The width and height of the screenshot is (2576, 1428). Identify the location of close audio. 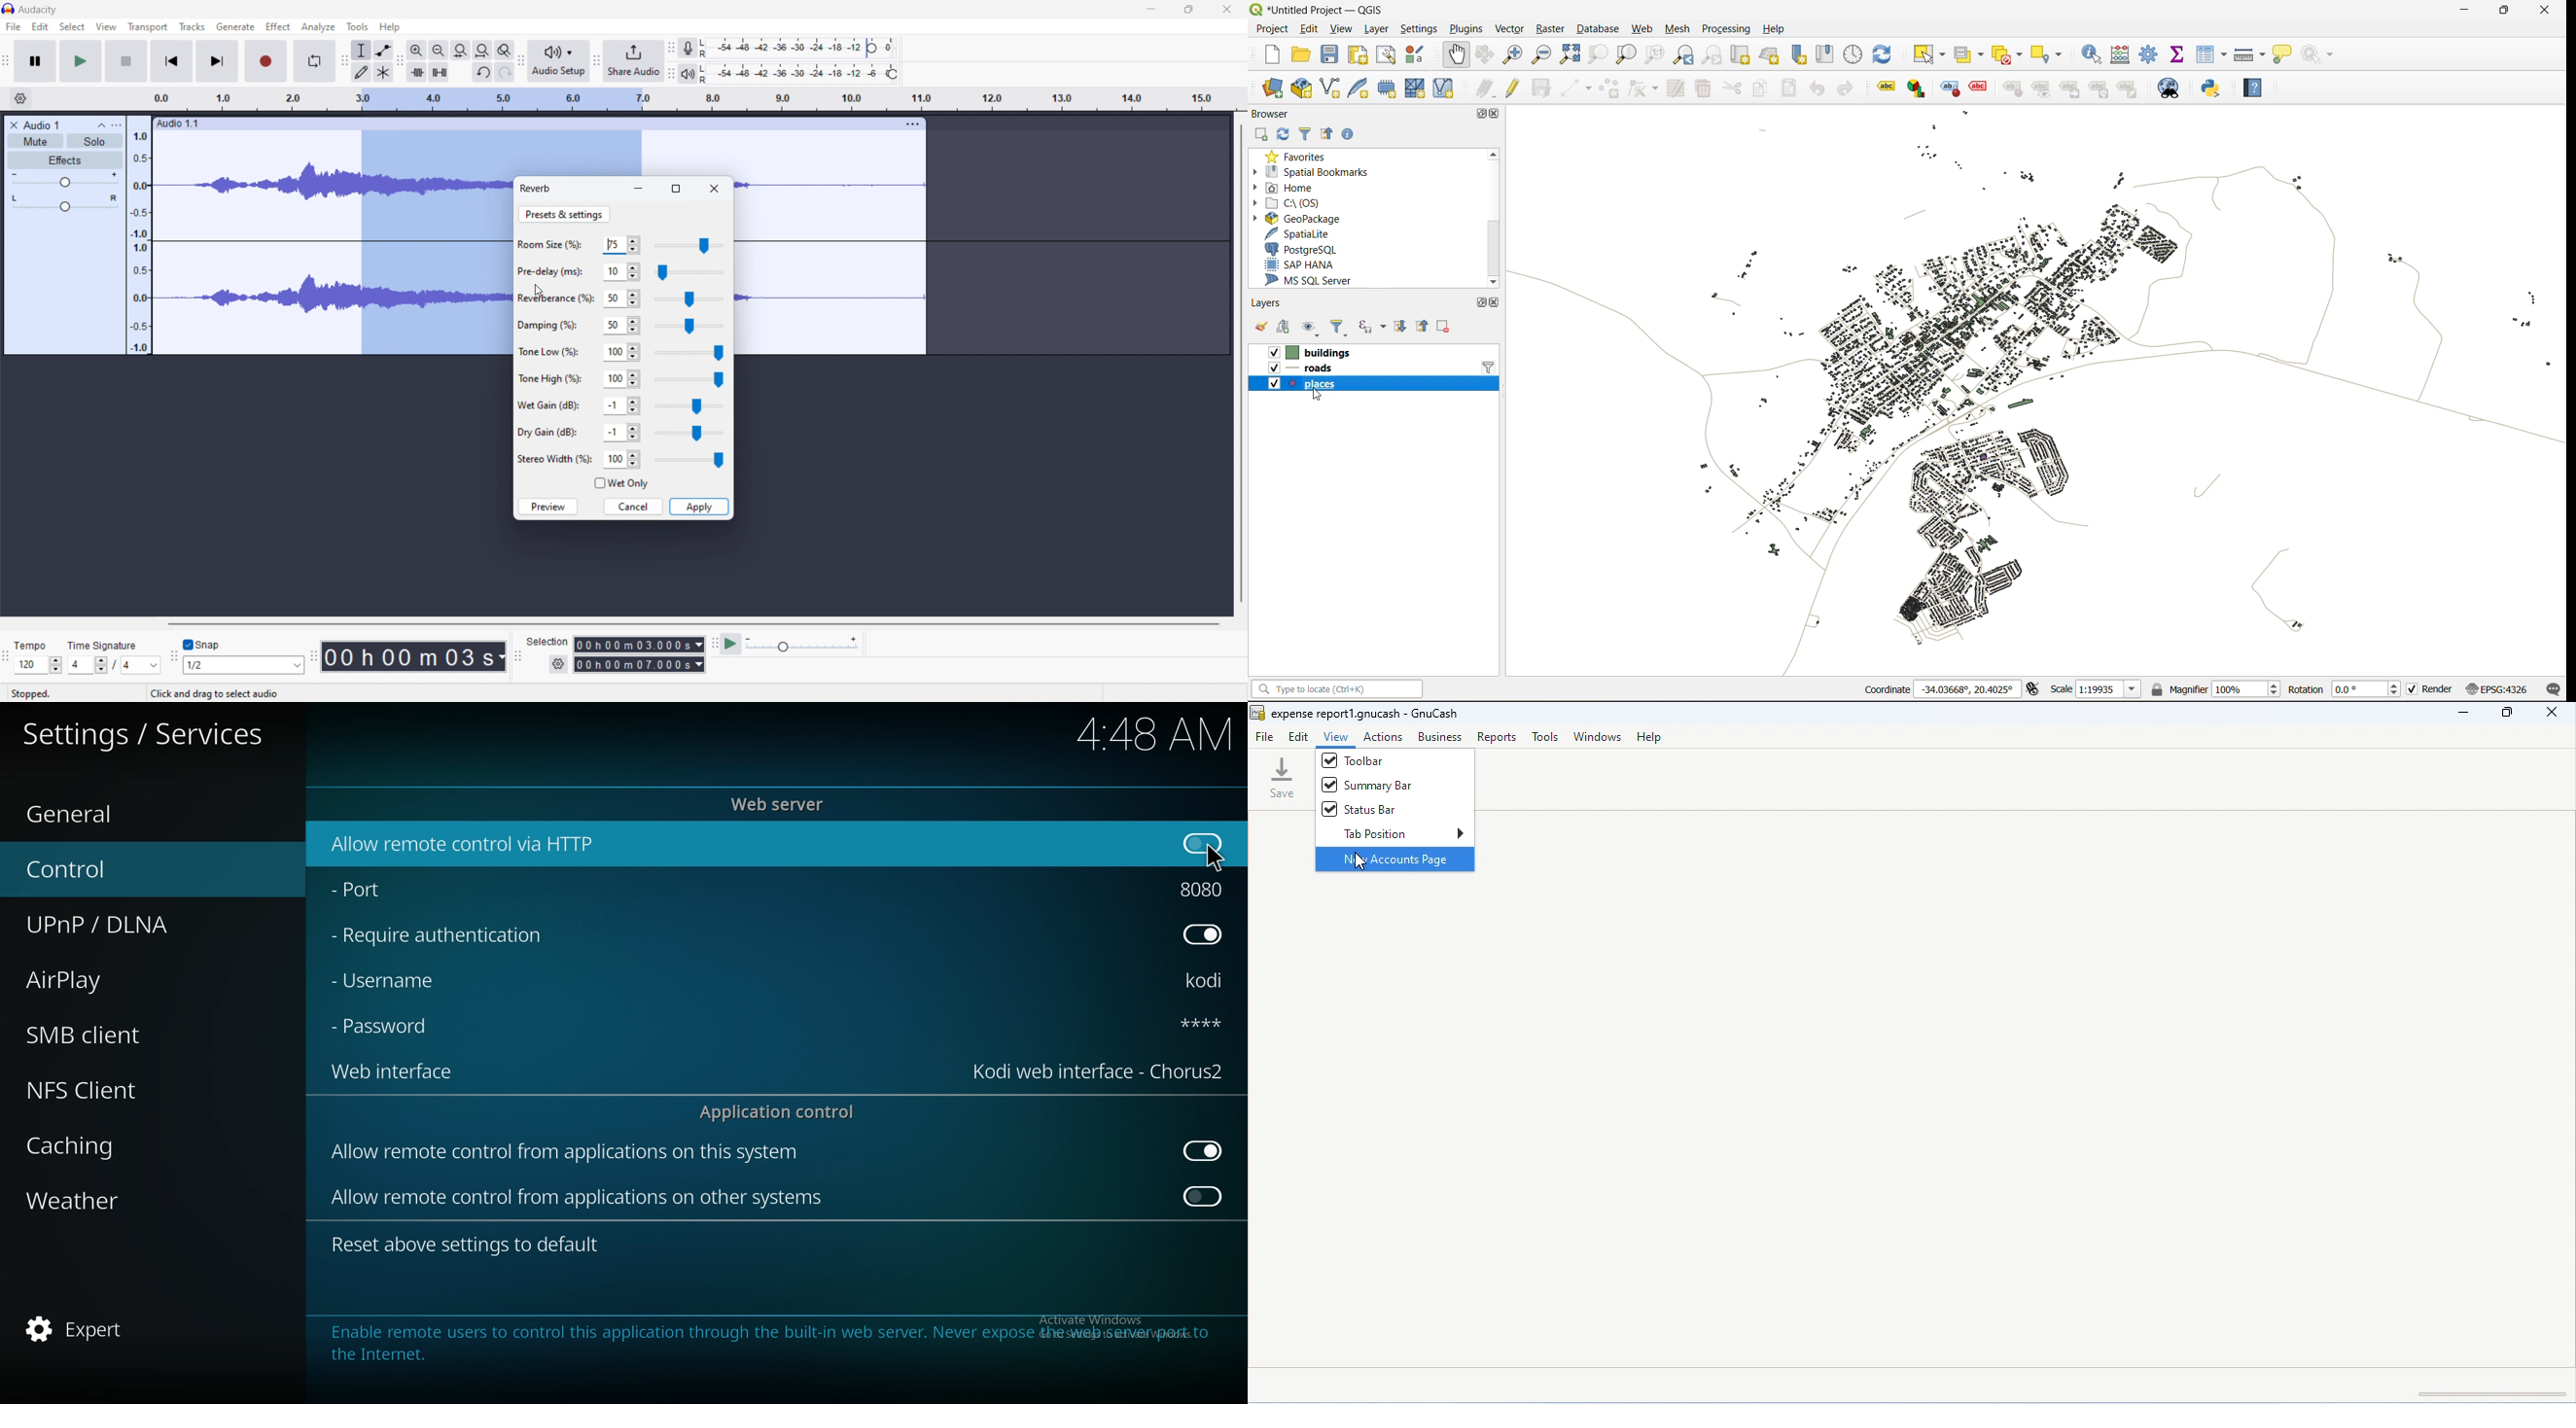
(12, 124).